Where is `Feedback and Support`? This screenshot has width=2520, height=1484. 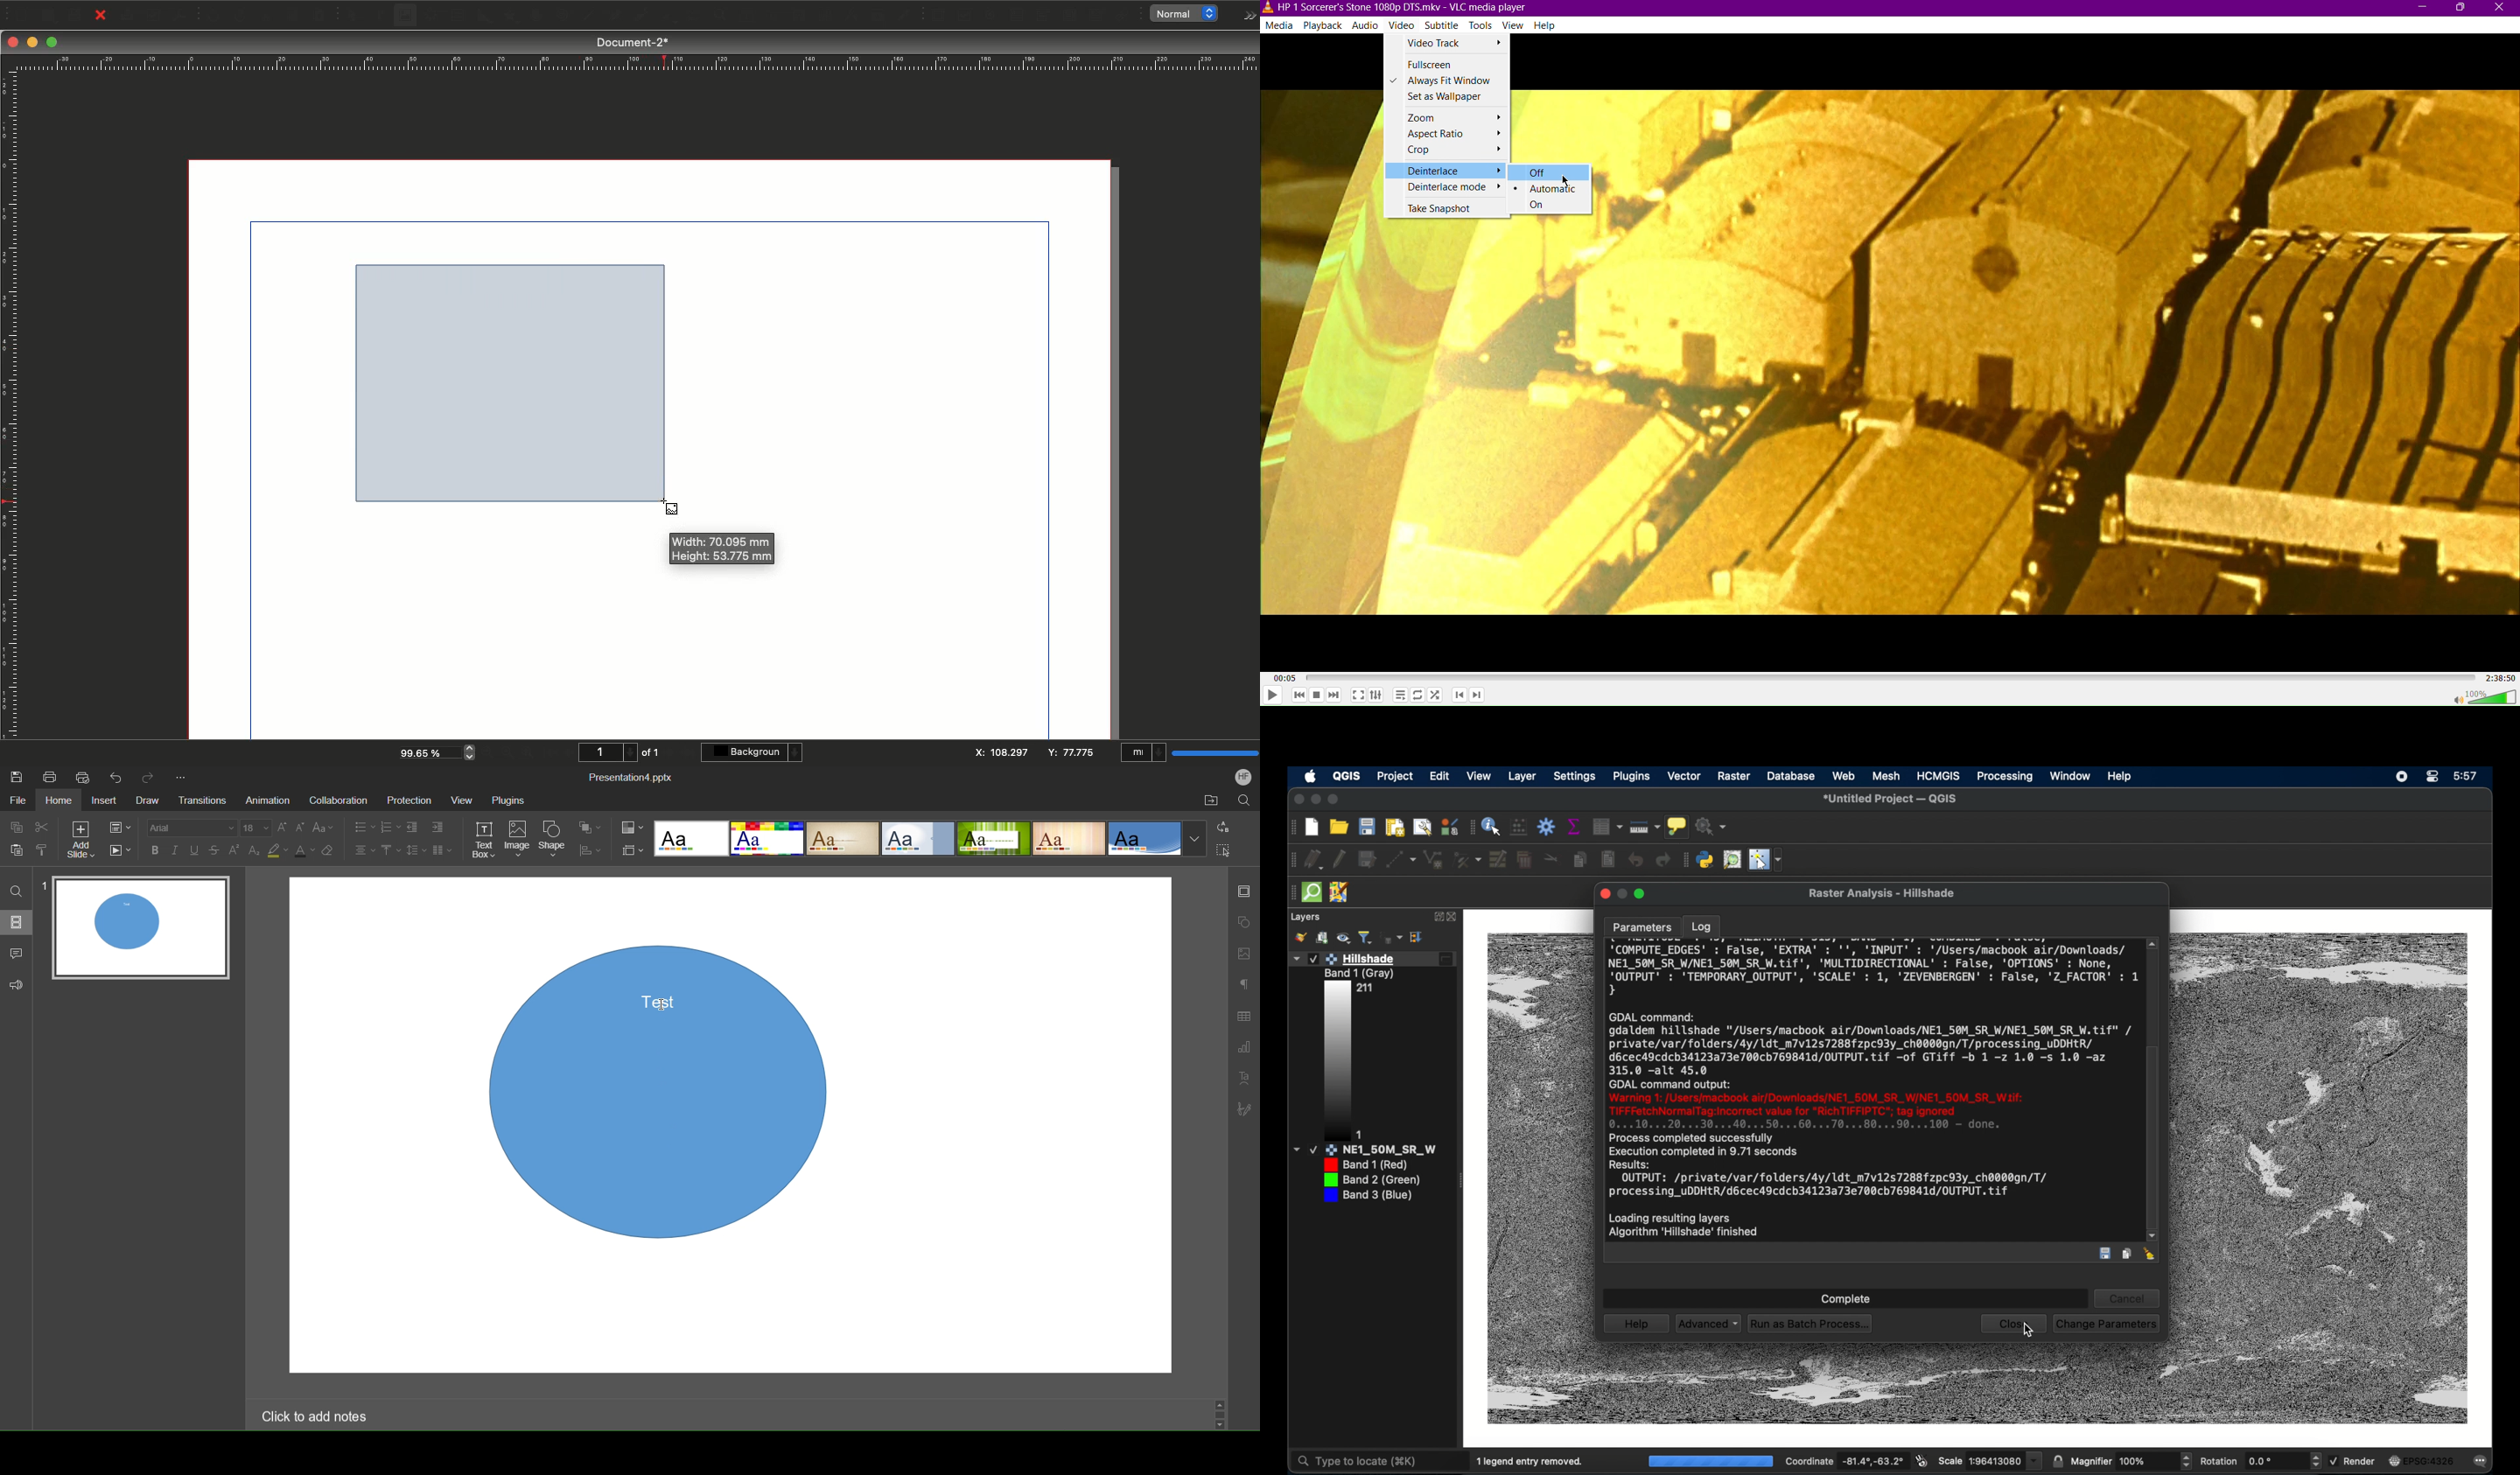 Feedback and Support is located at coordinates (18, 984).